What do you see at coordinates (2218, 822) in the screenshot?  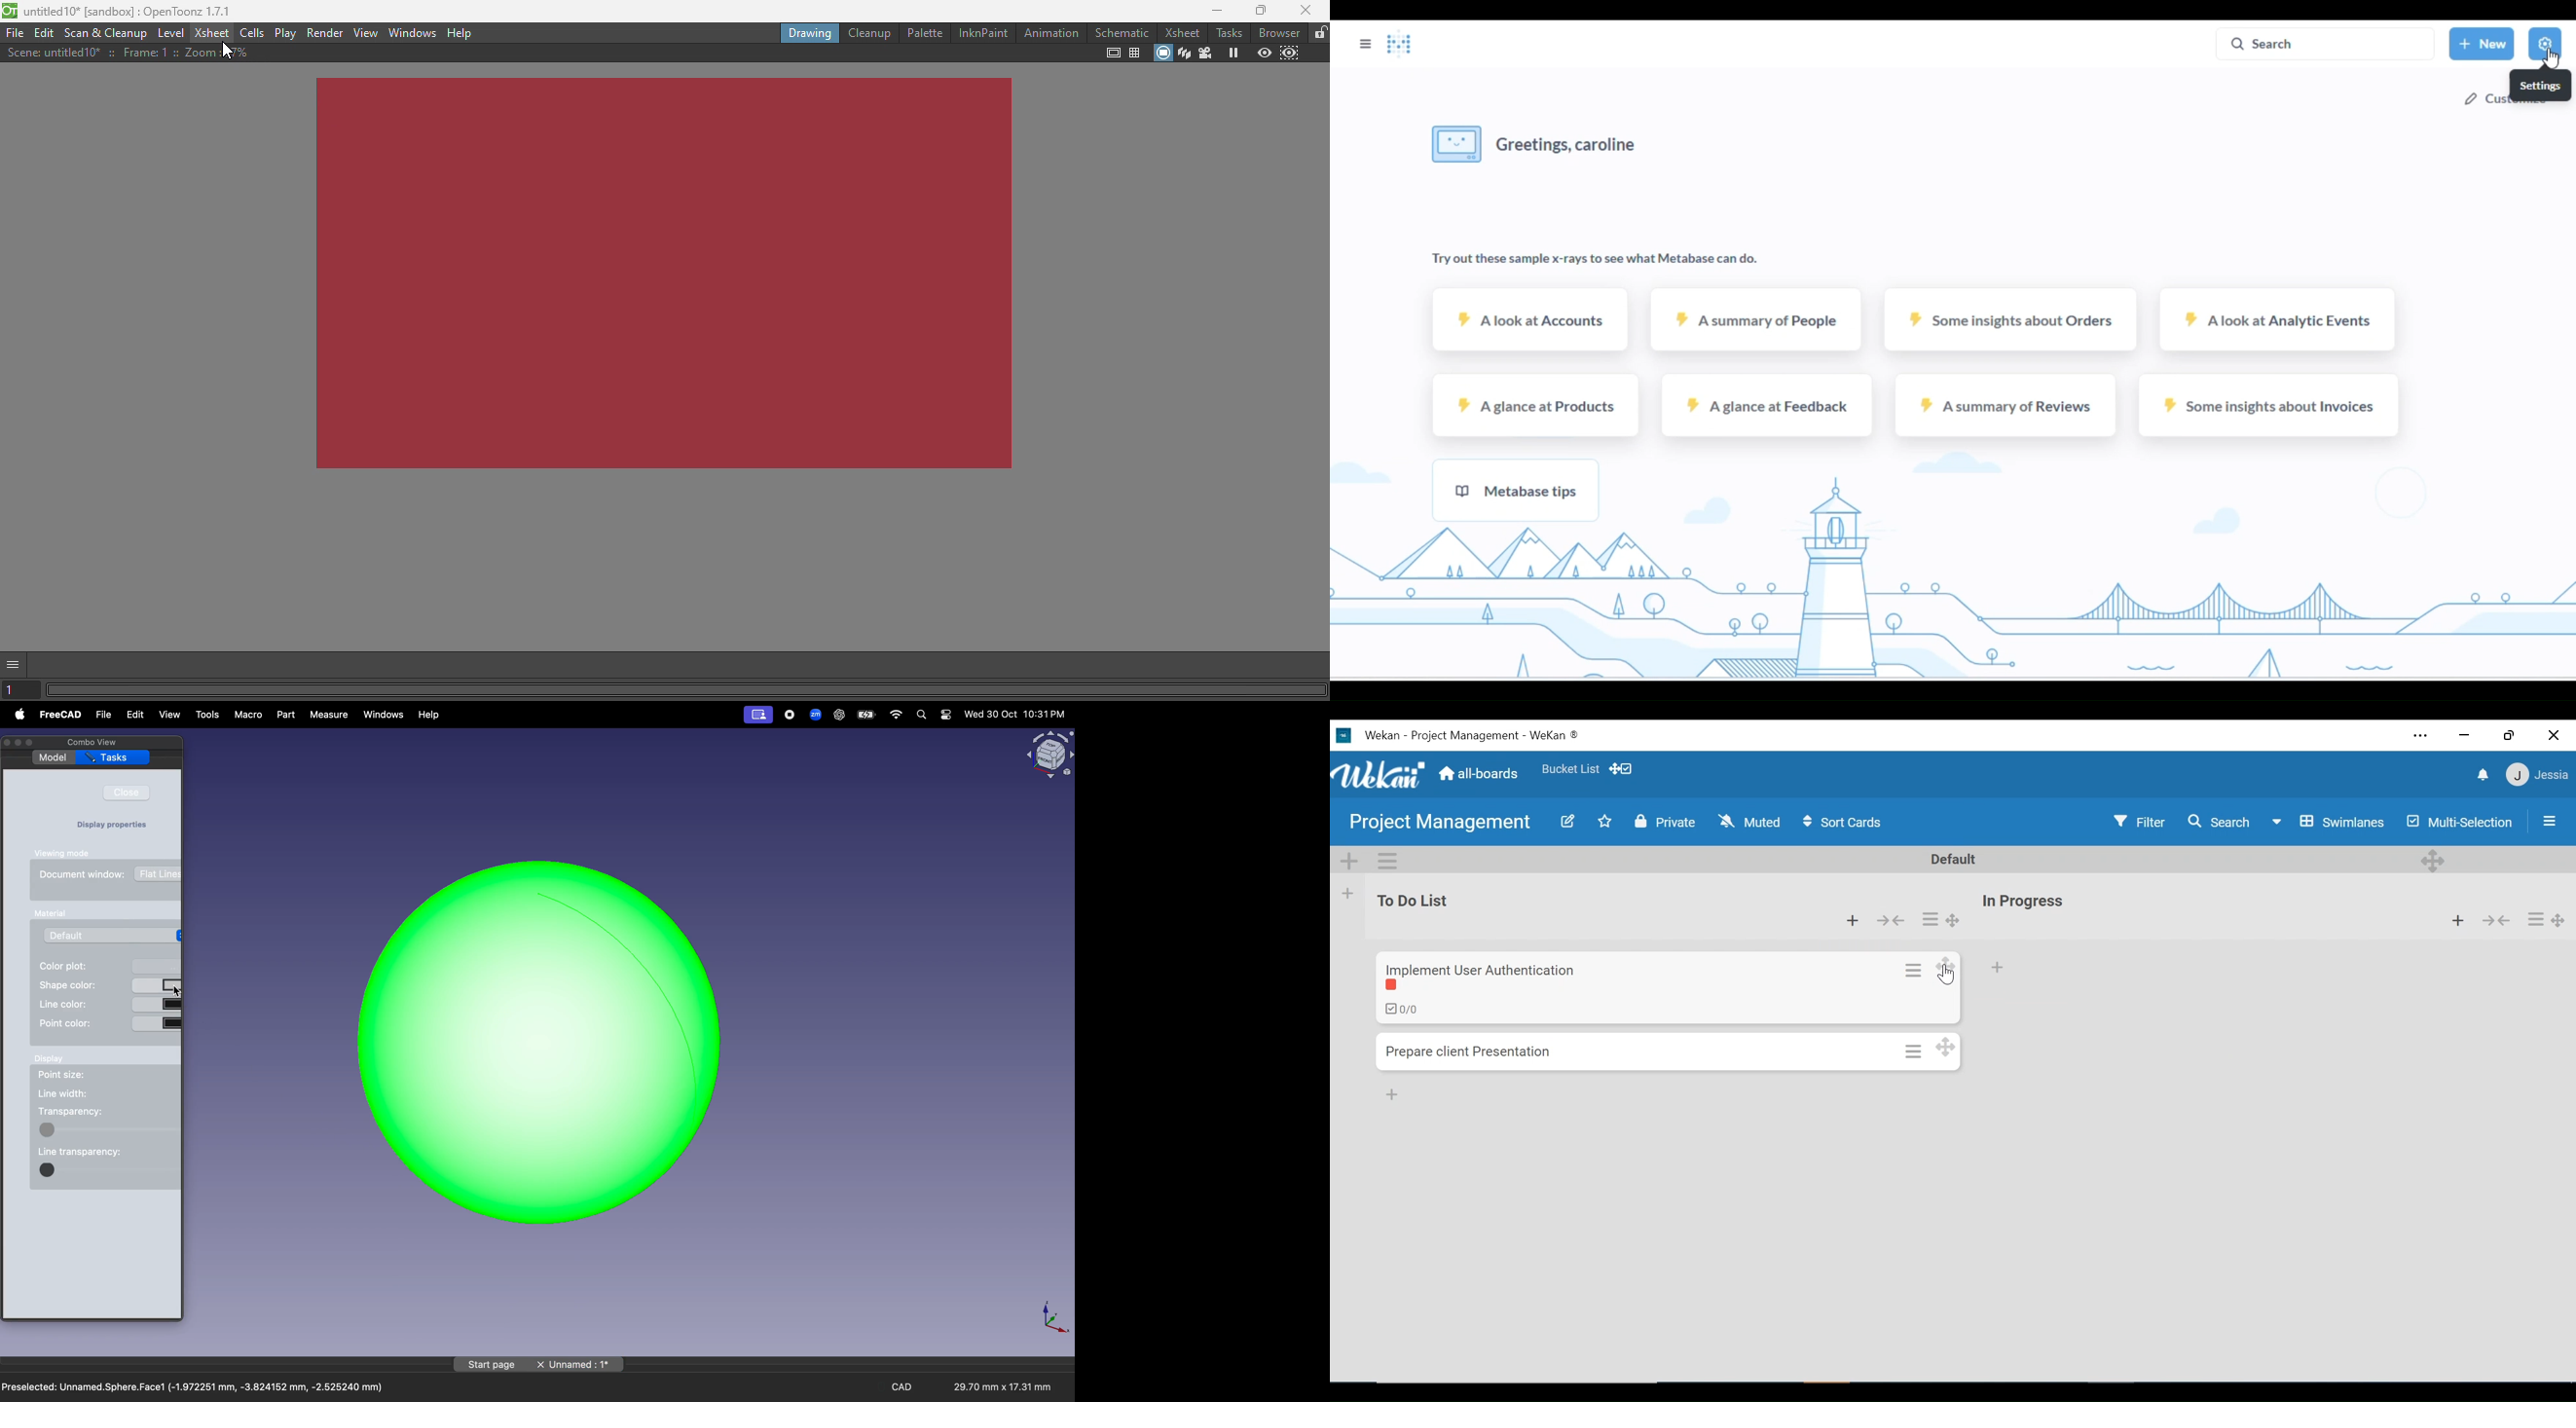 I see `Search` at bounding box center [2218, 822].